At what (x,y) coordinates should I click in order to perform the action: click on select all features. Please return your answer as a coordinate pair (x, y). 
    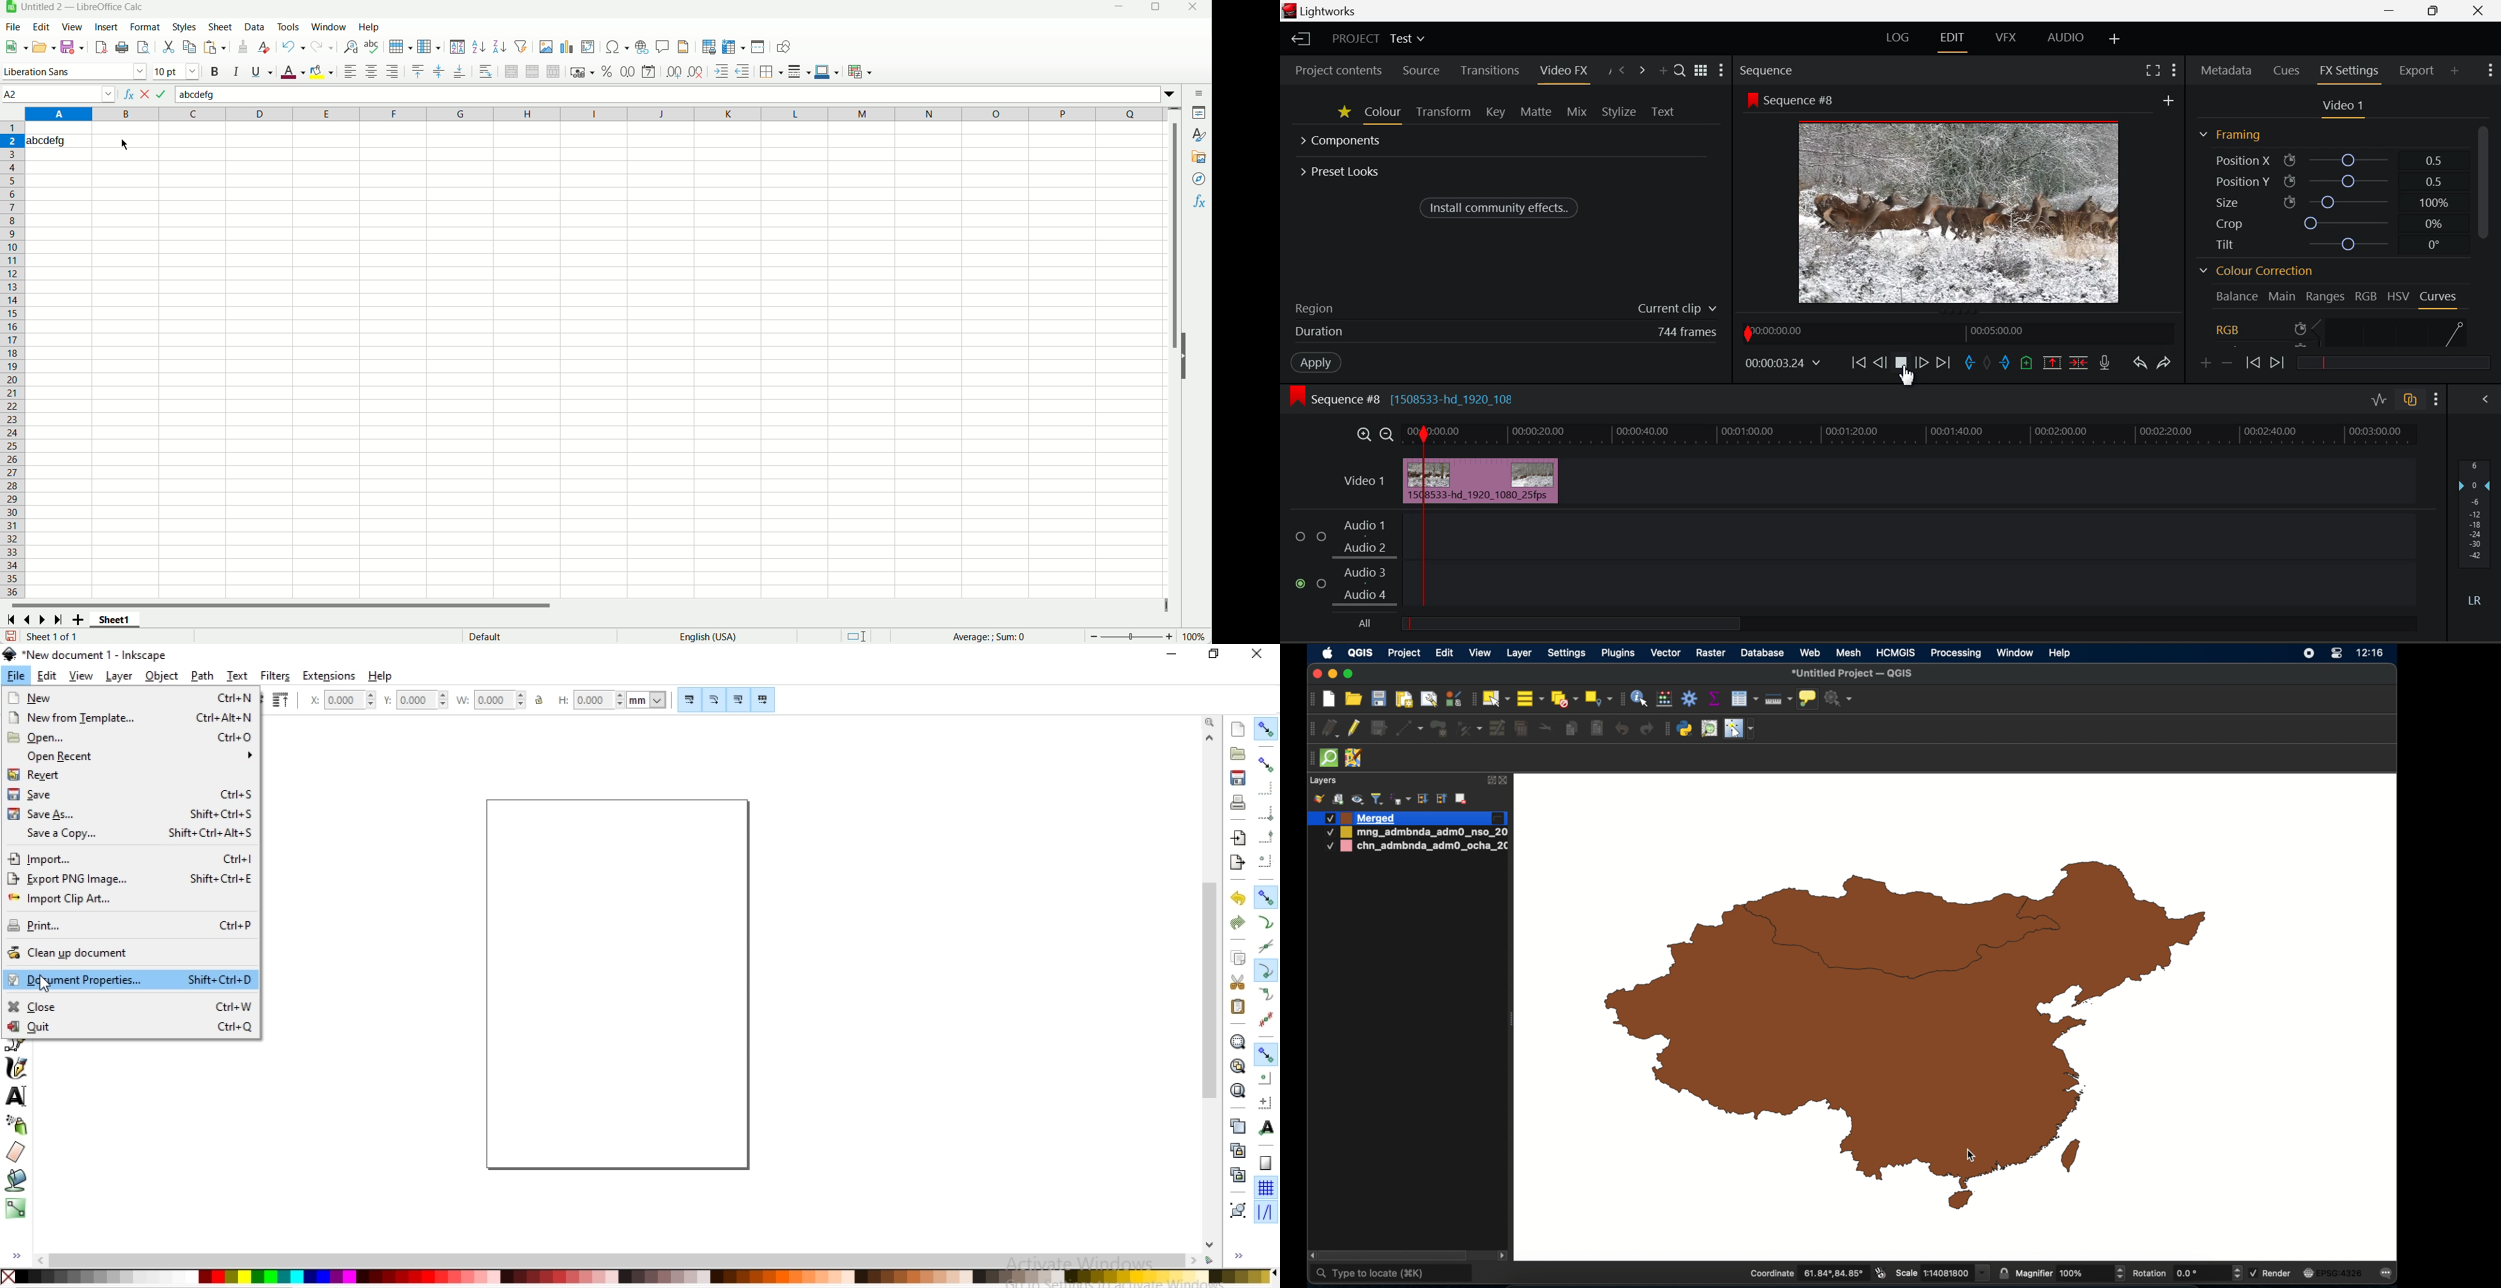
    Looking at the image, I should click on (1531, 699).